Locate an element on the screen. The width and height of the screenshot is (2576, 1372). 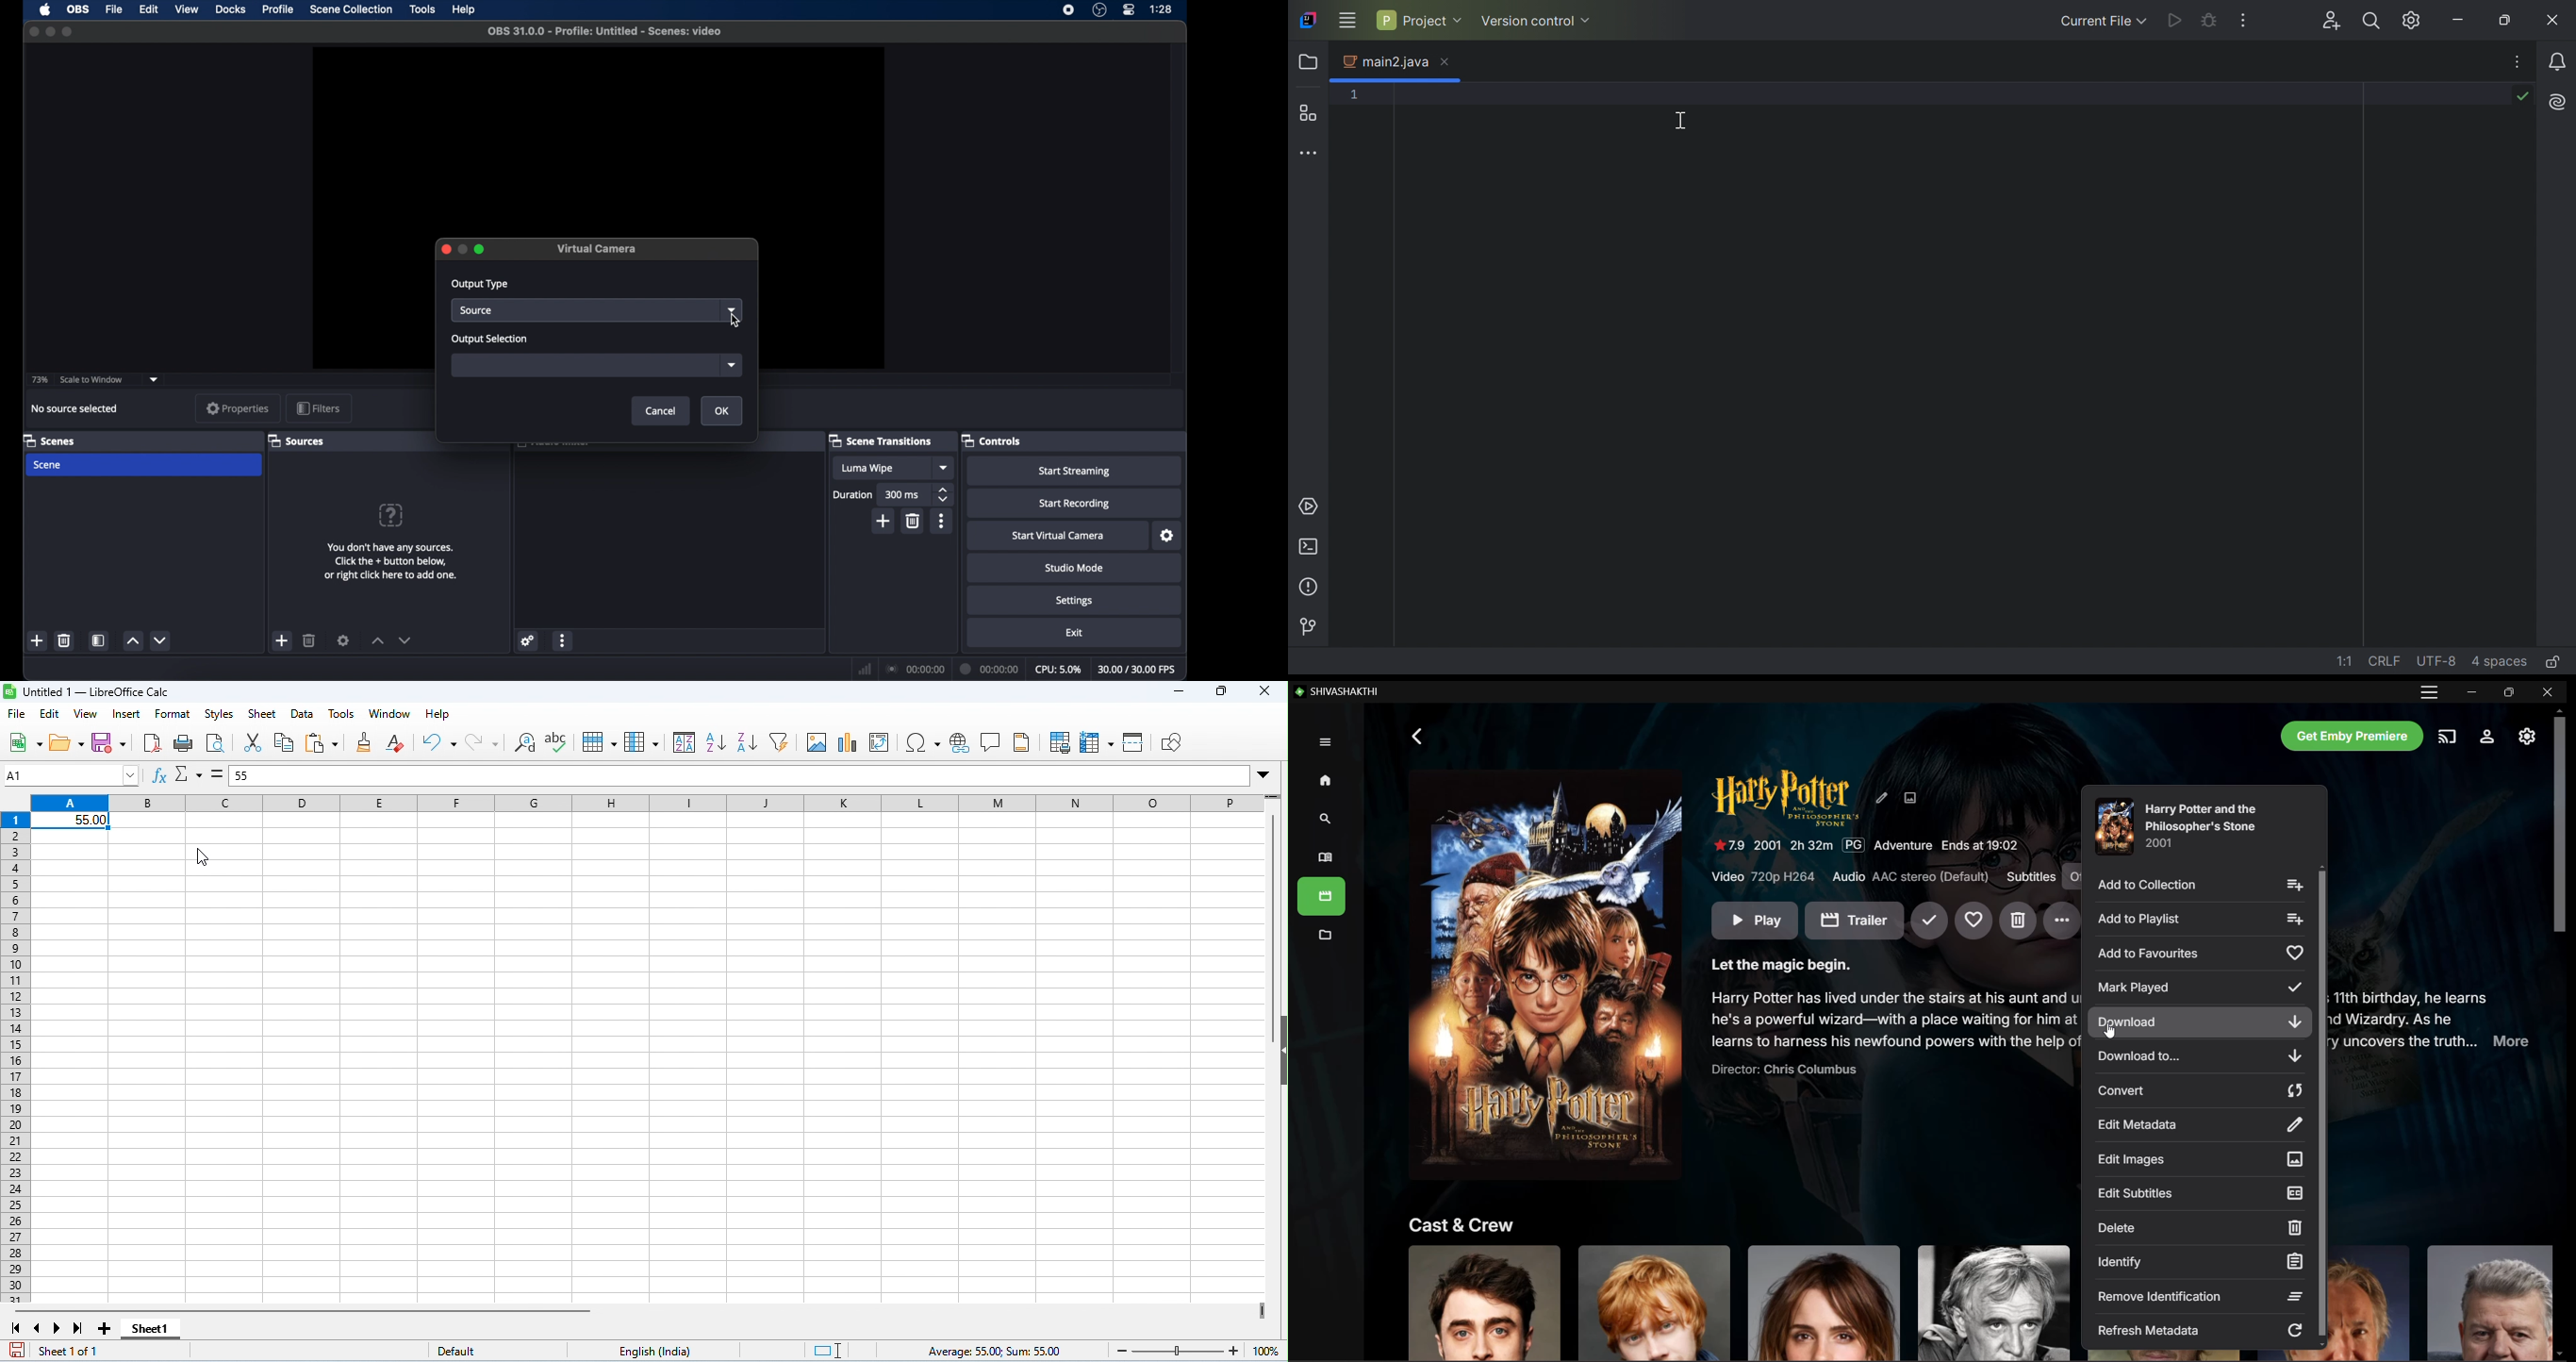
data is located at coordinates (302, 716).